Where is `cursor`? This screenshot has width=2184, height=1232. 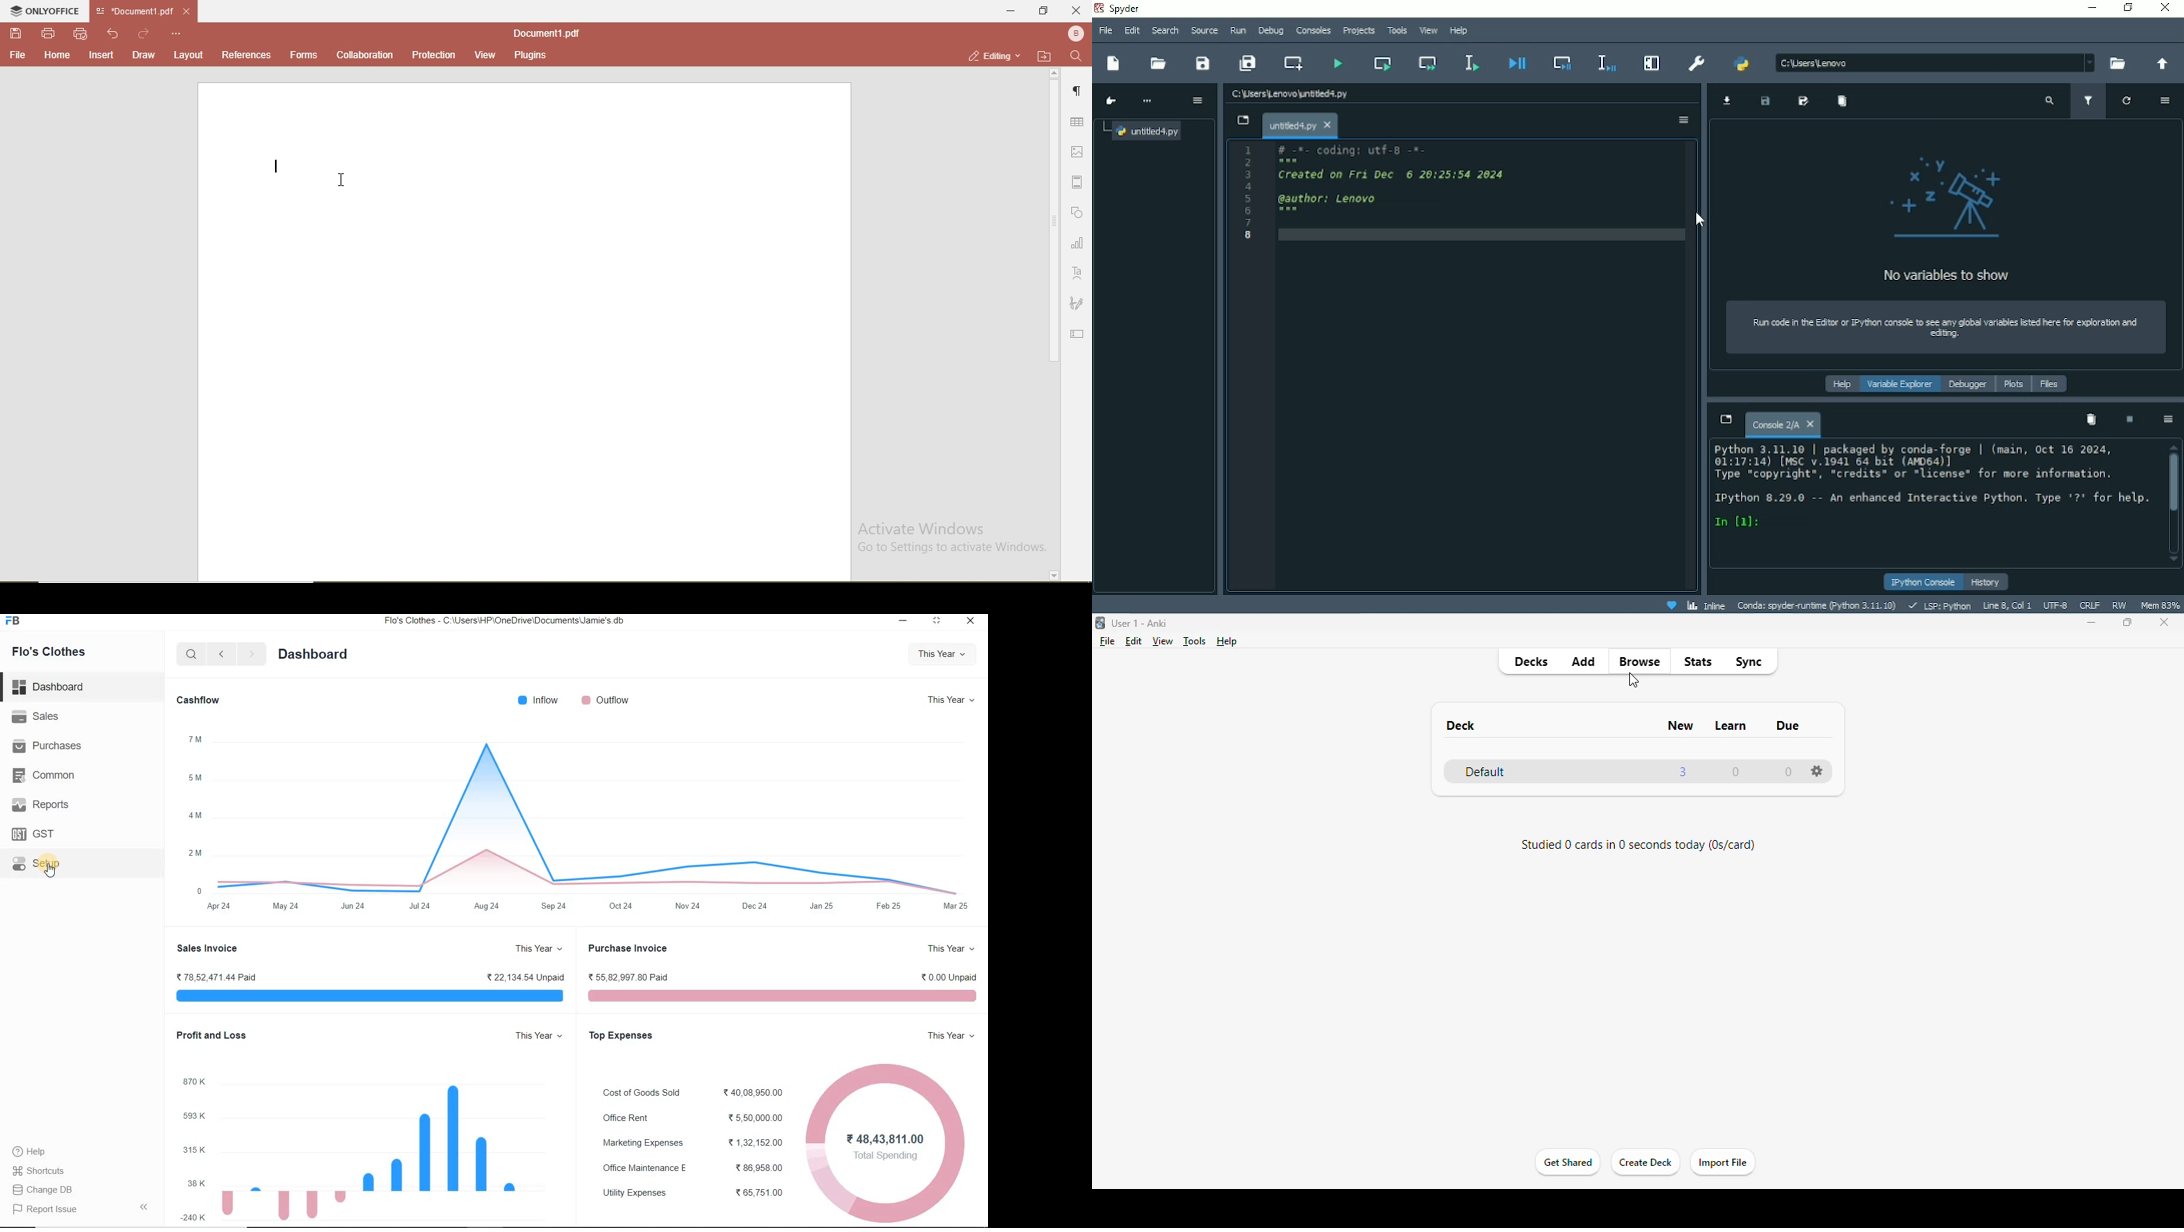 cursor is located at coordinates (1633, 680).